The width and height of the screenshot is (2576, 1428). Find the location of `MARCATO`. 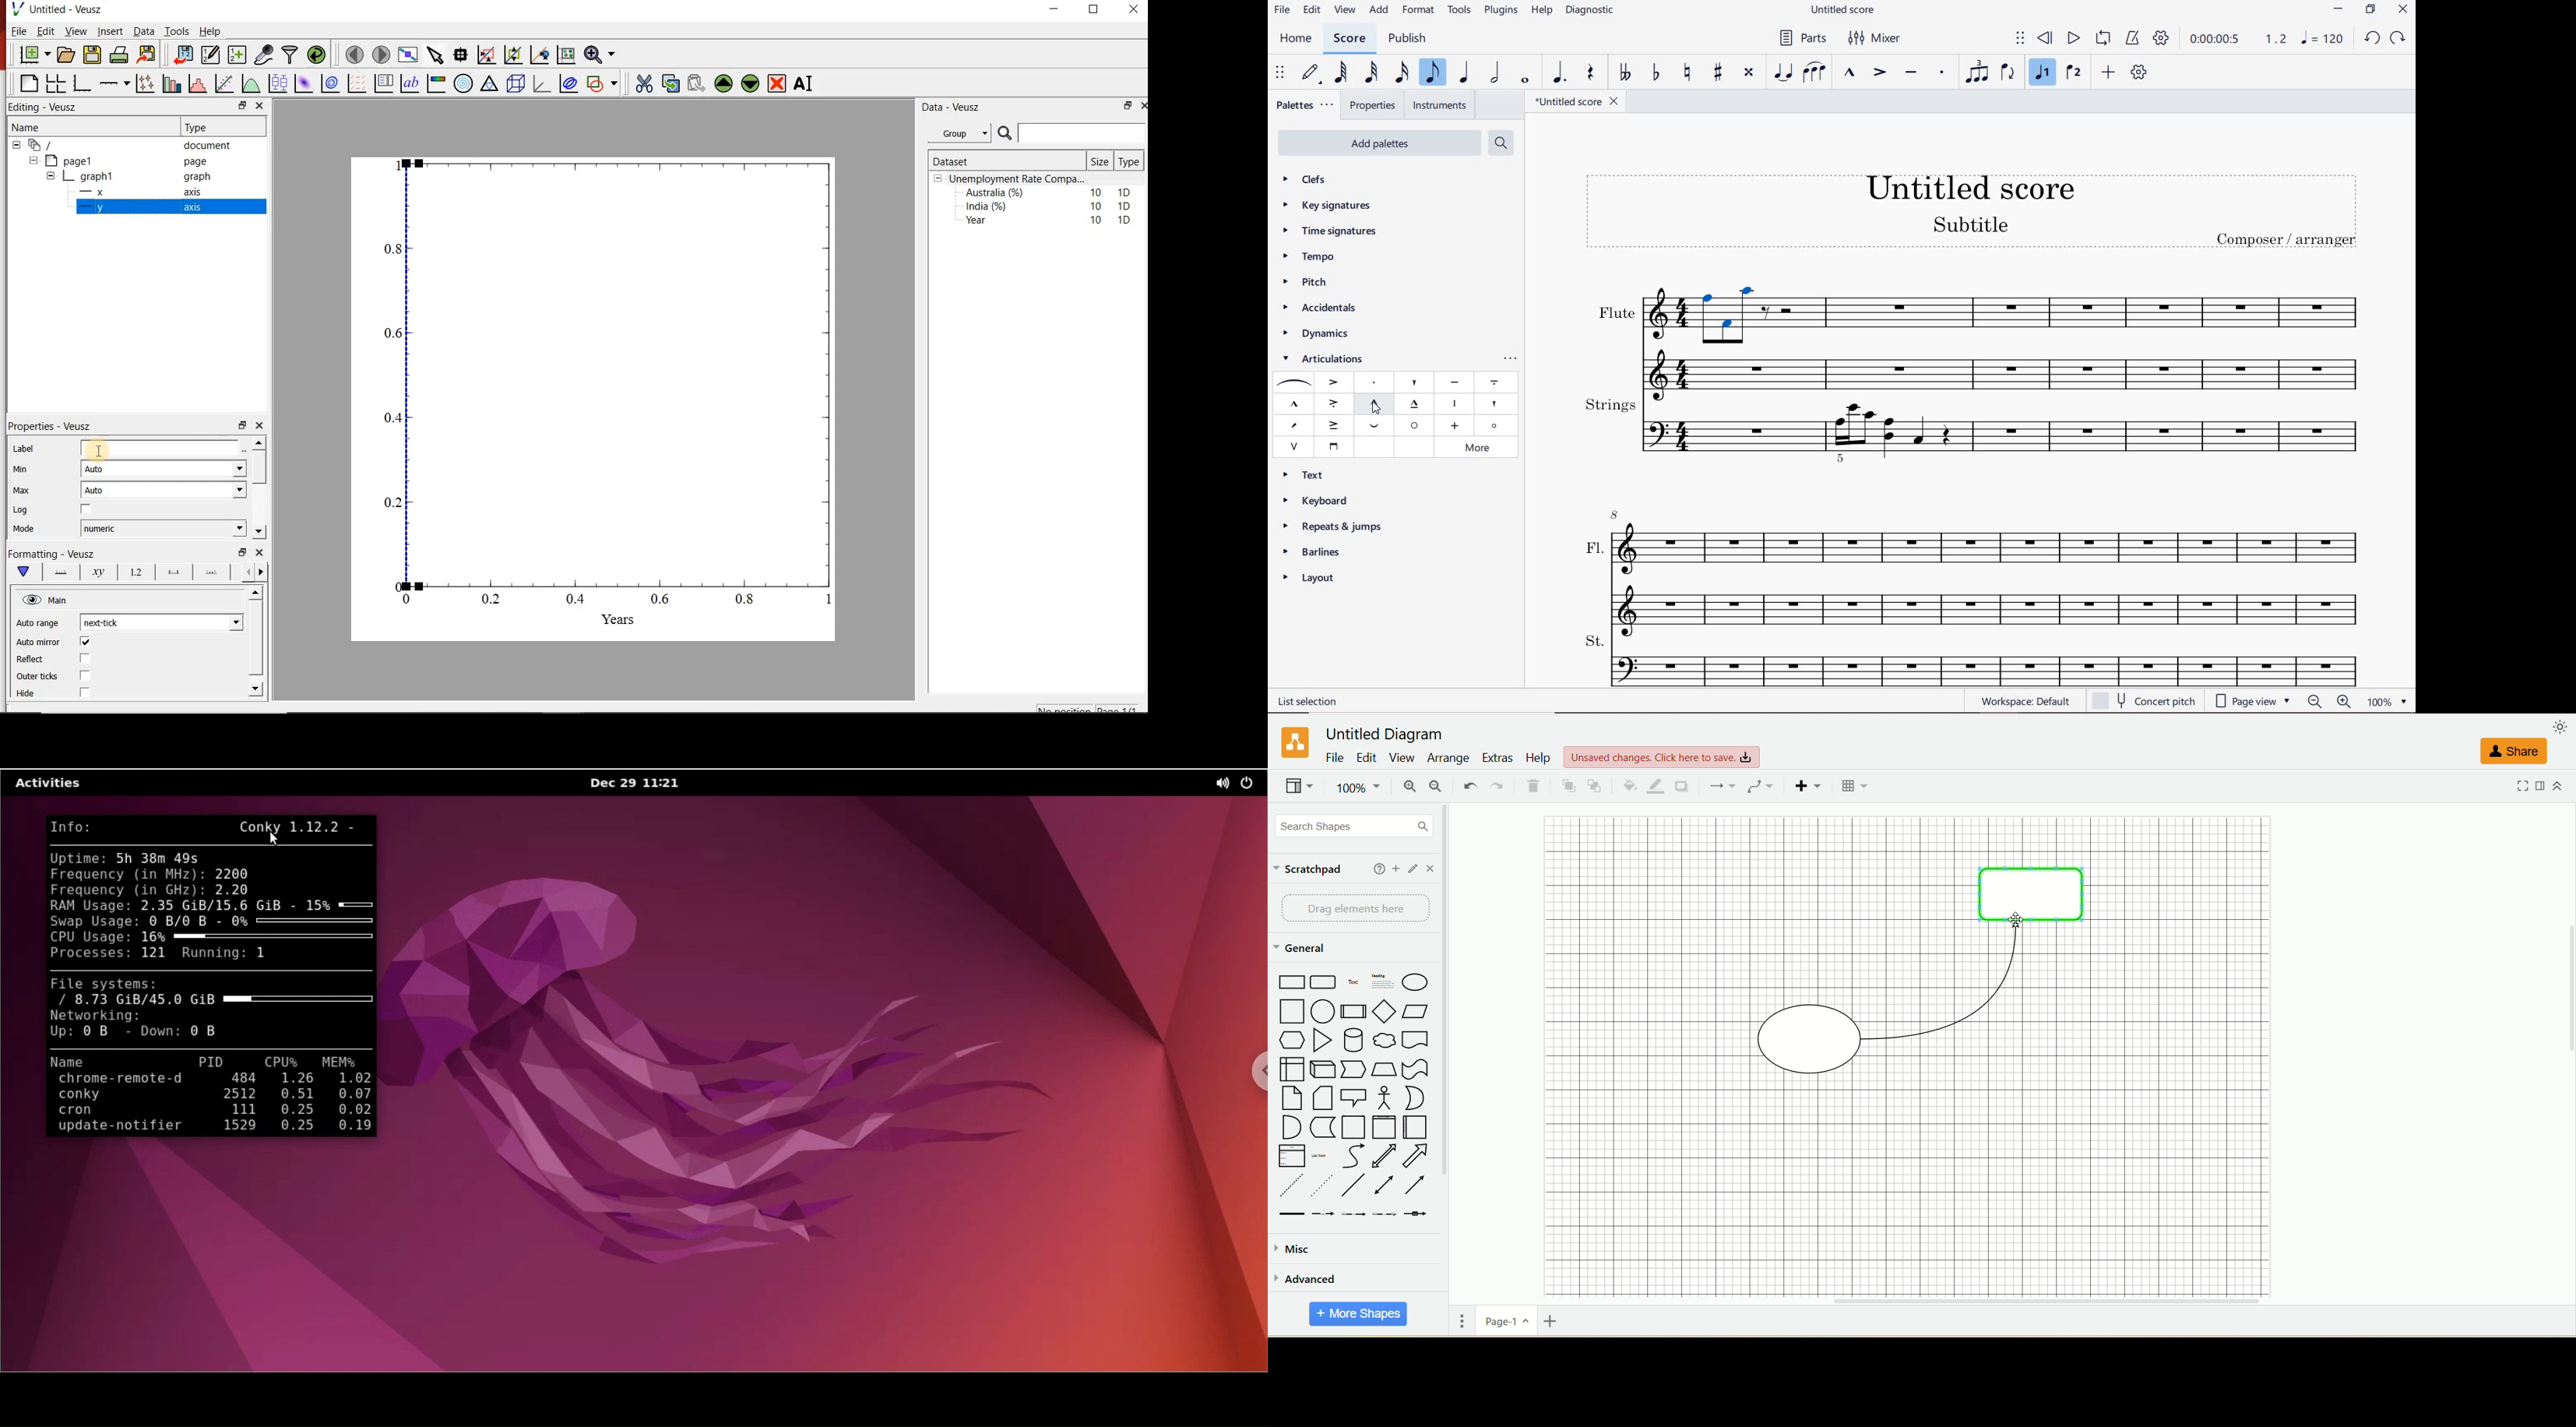

MARCATO is located at coordinates (1851, 73).